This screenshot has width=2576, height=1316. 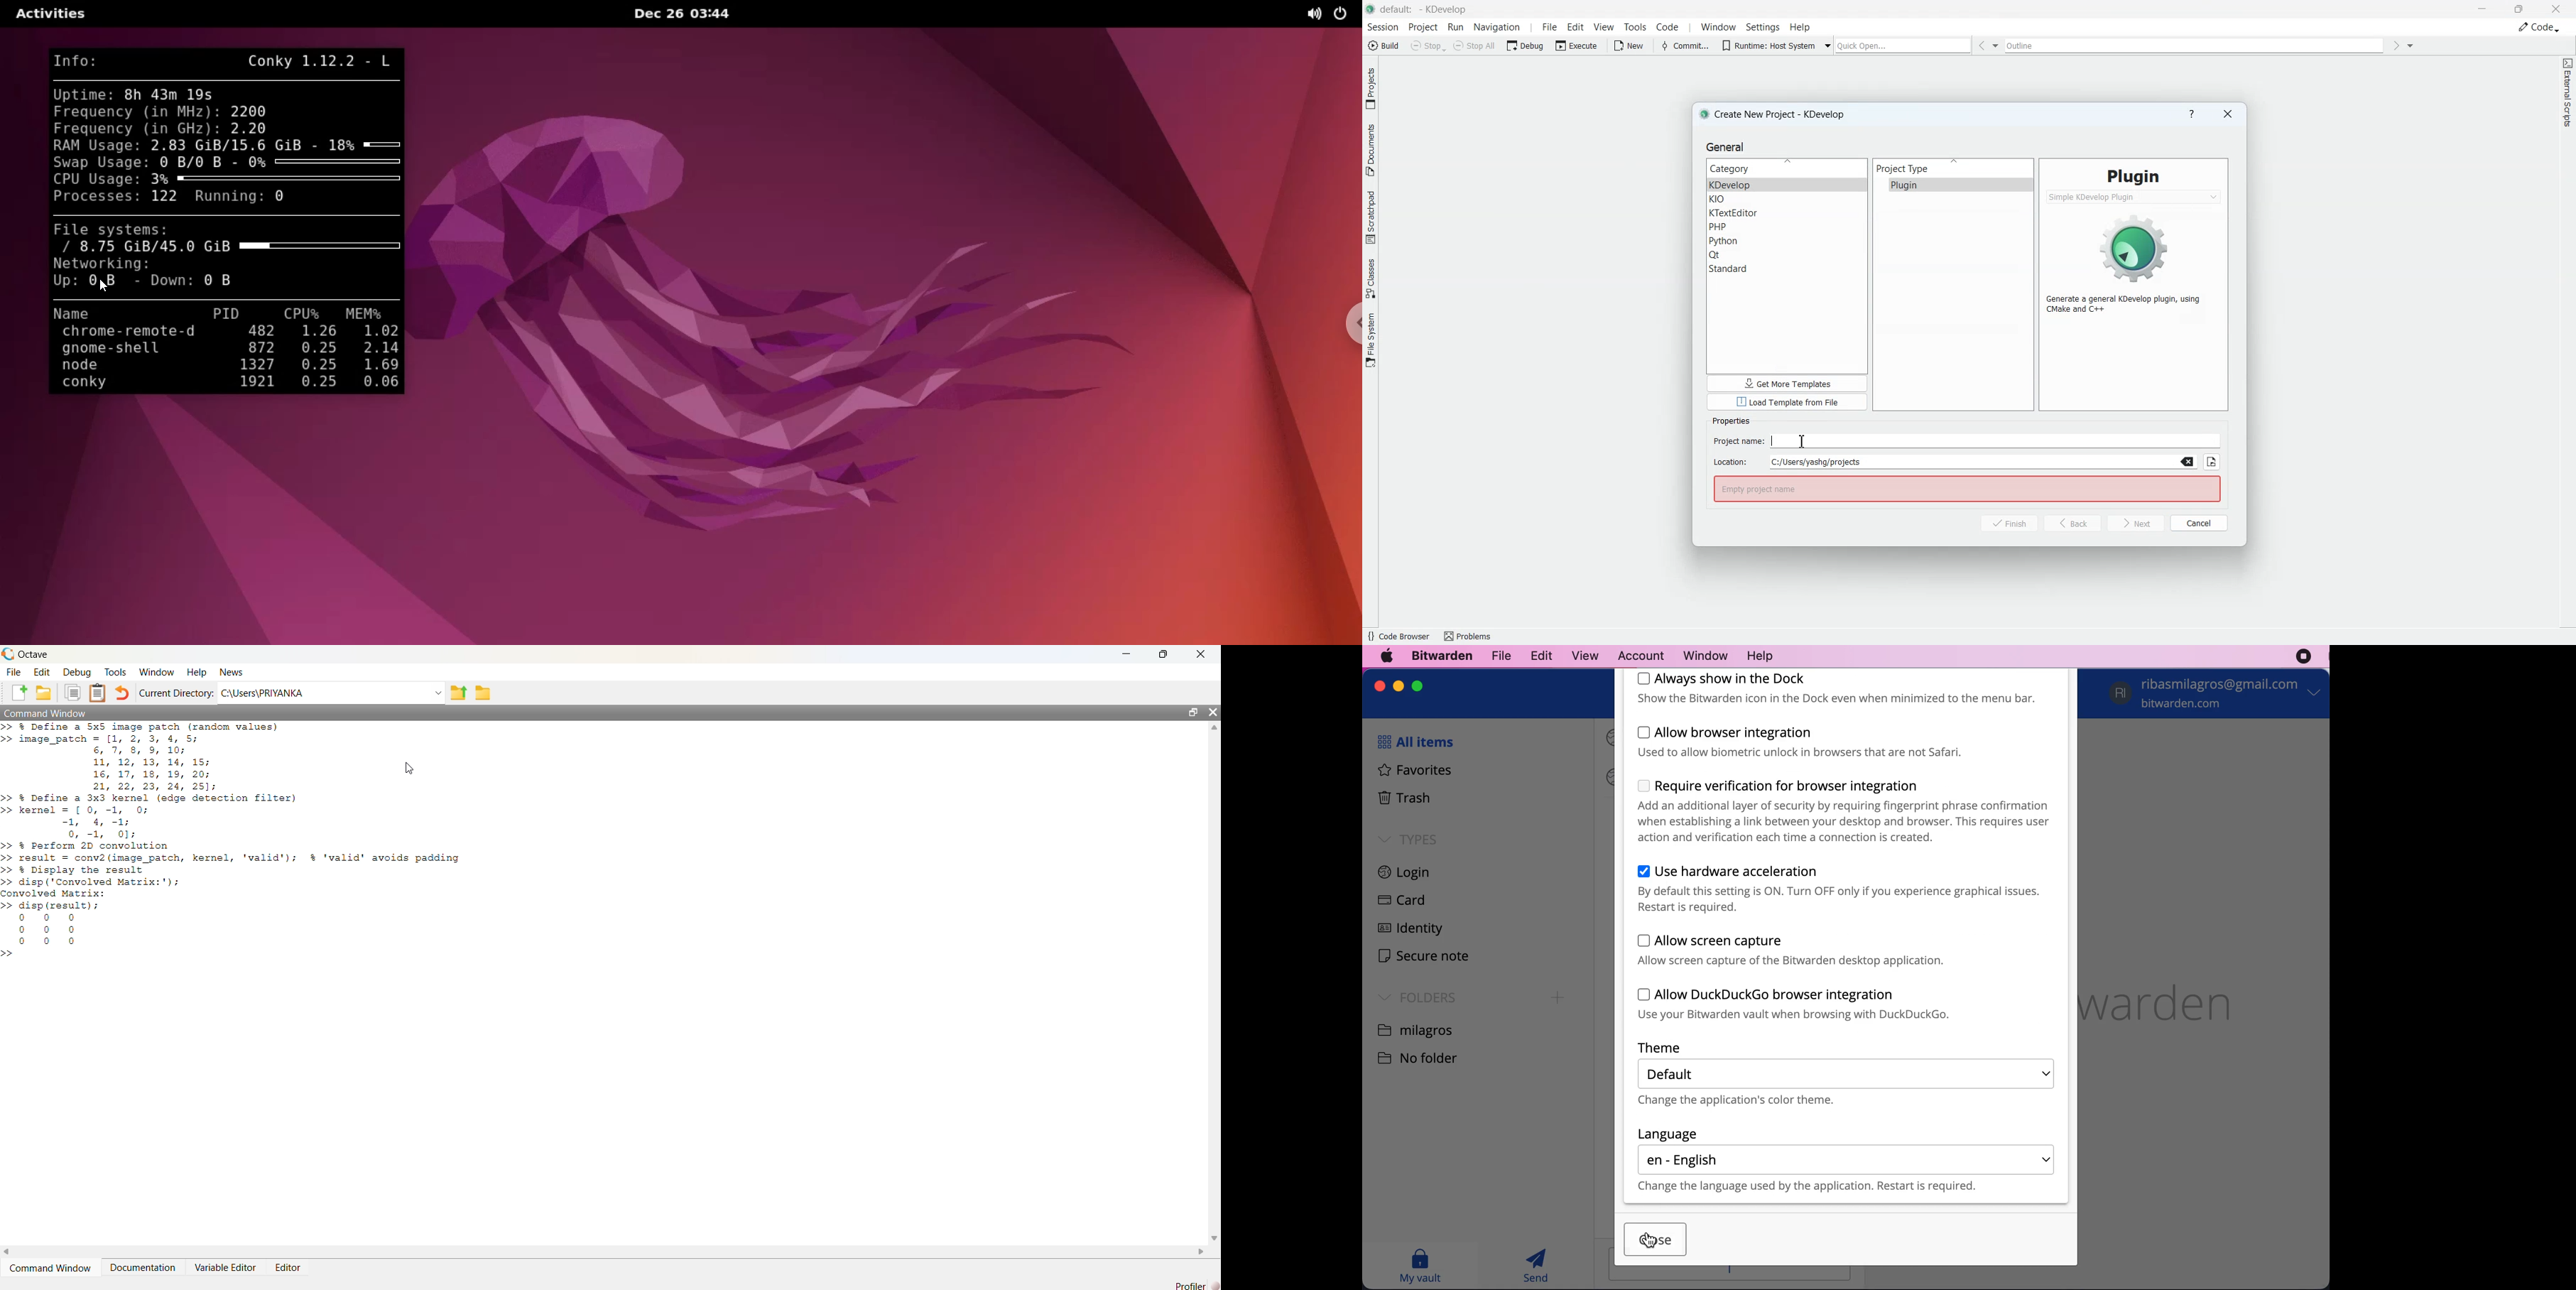 I want to click on help, so click(x=1759, y=657).